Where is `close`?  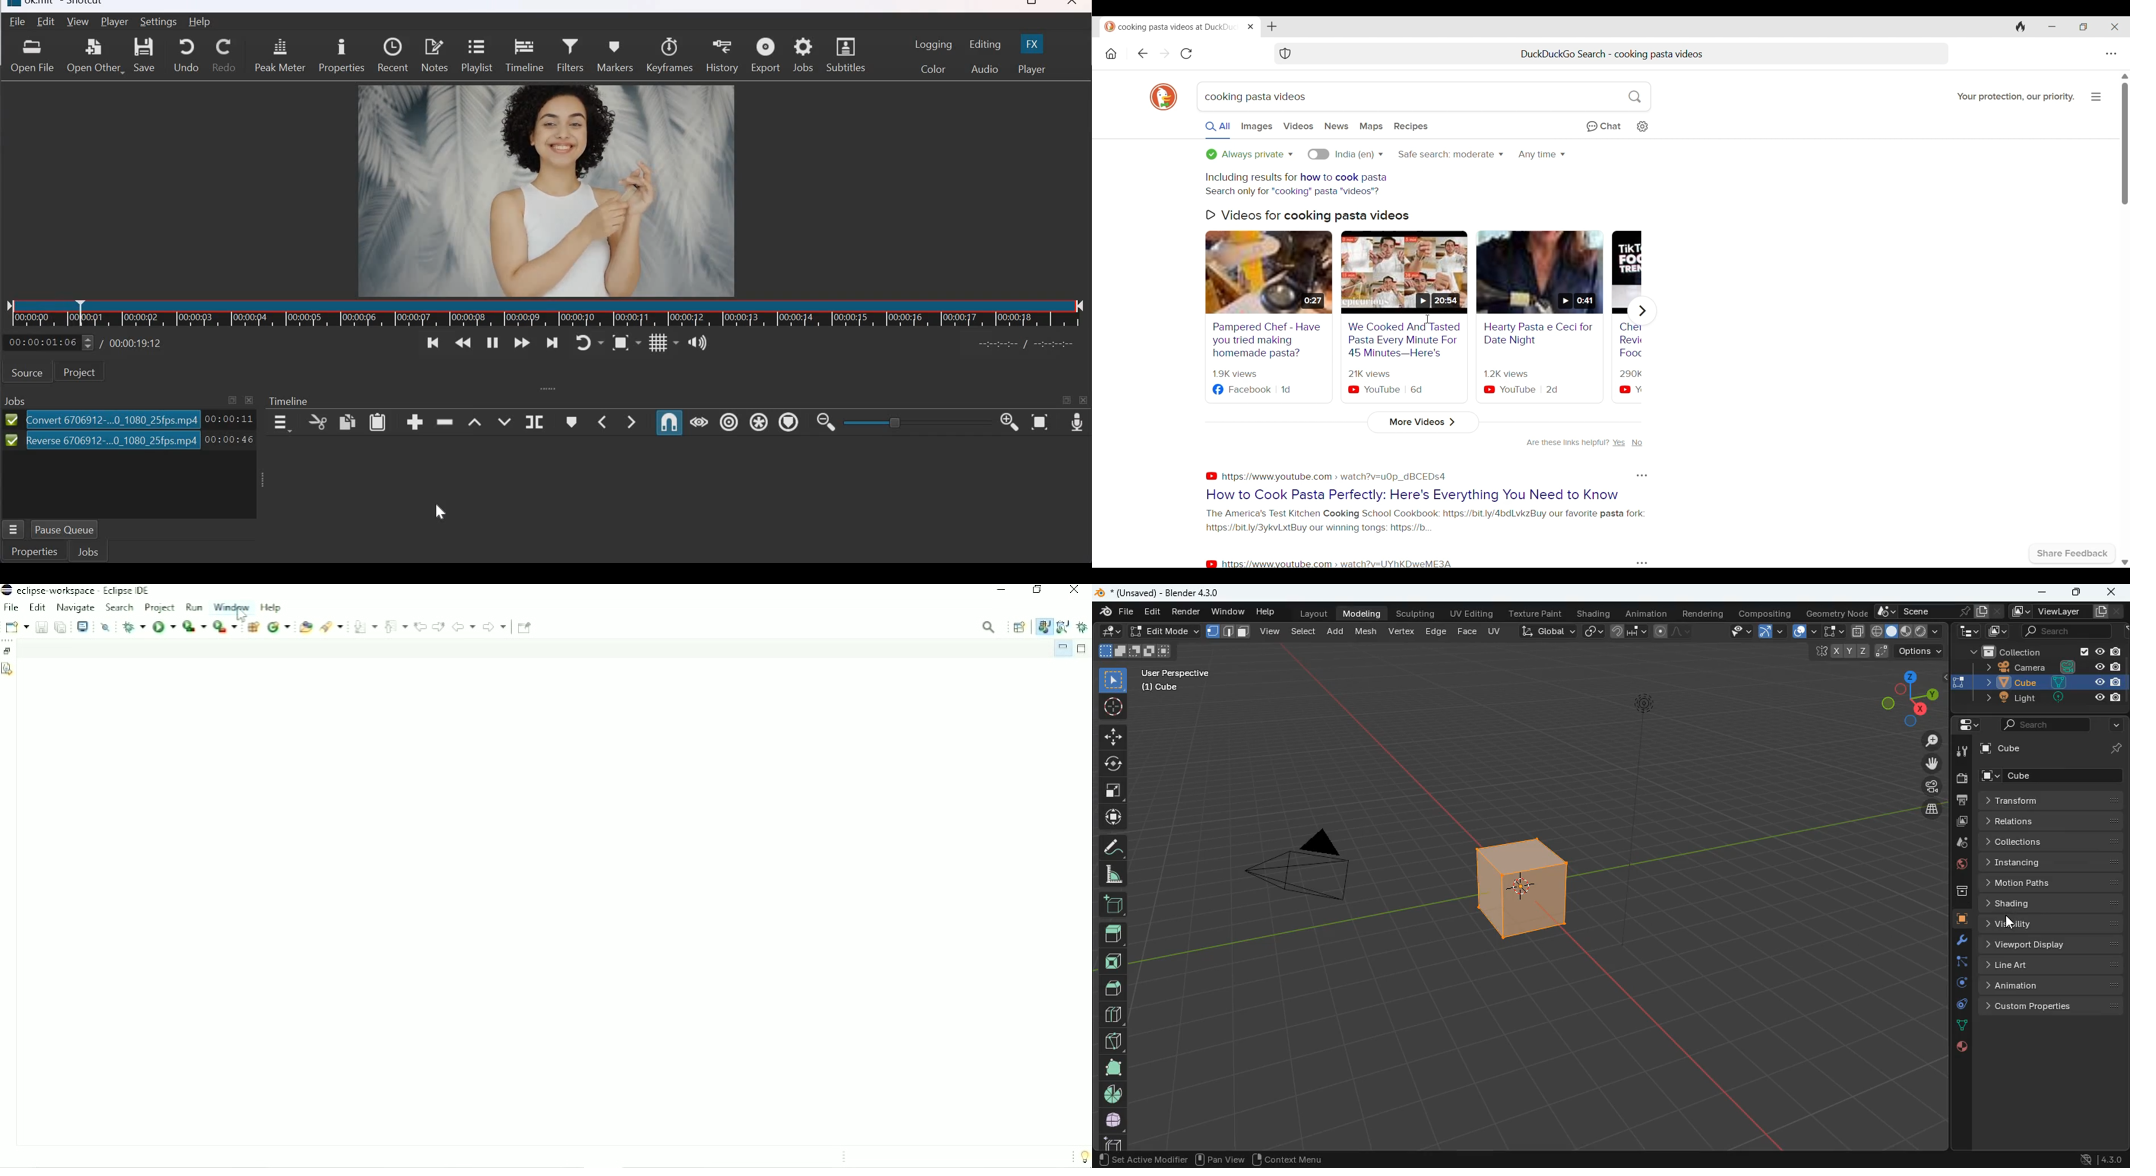
close is located at coordinates (1085, 400).